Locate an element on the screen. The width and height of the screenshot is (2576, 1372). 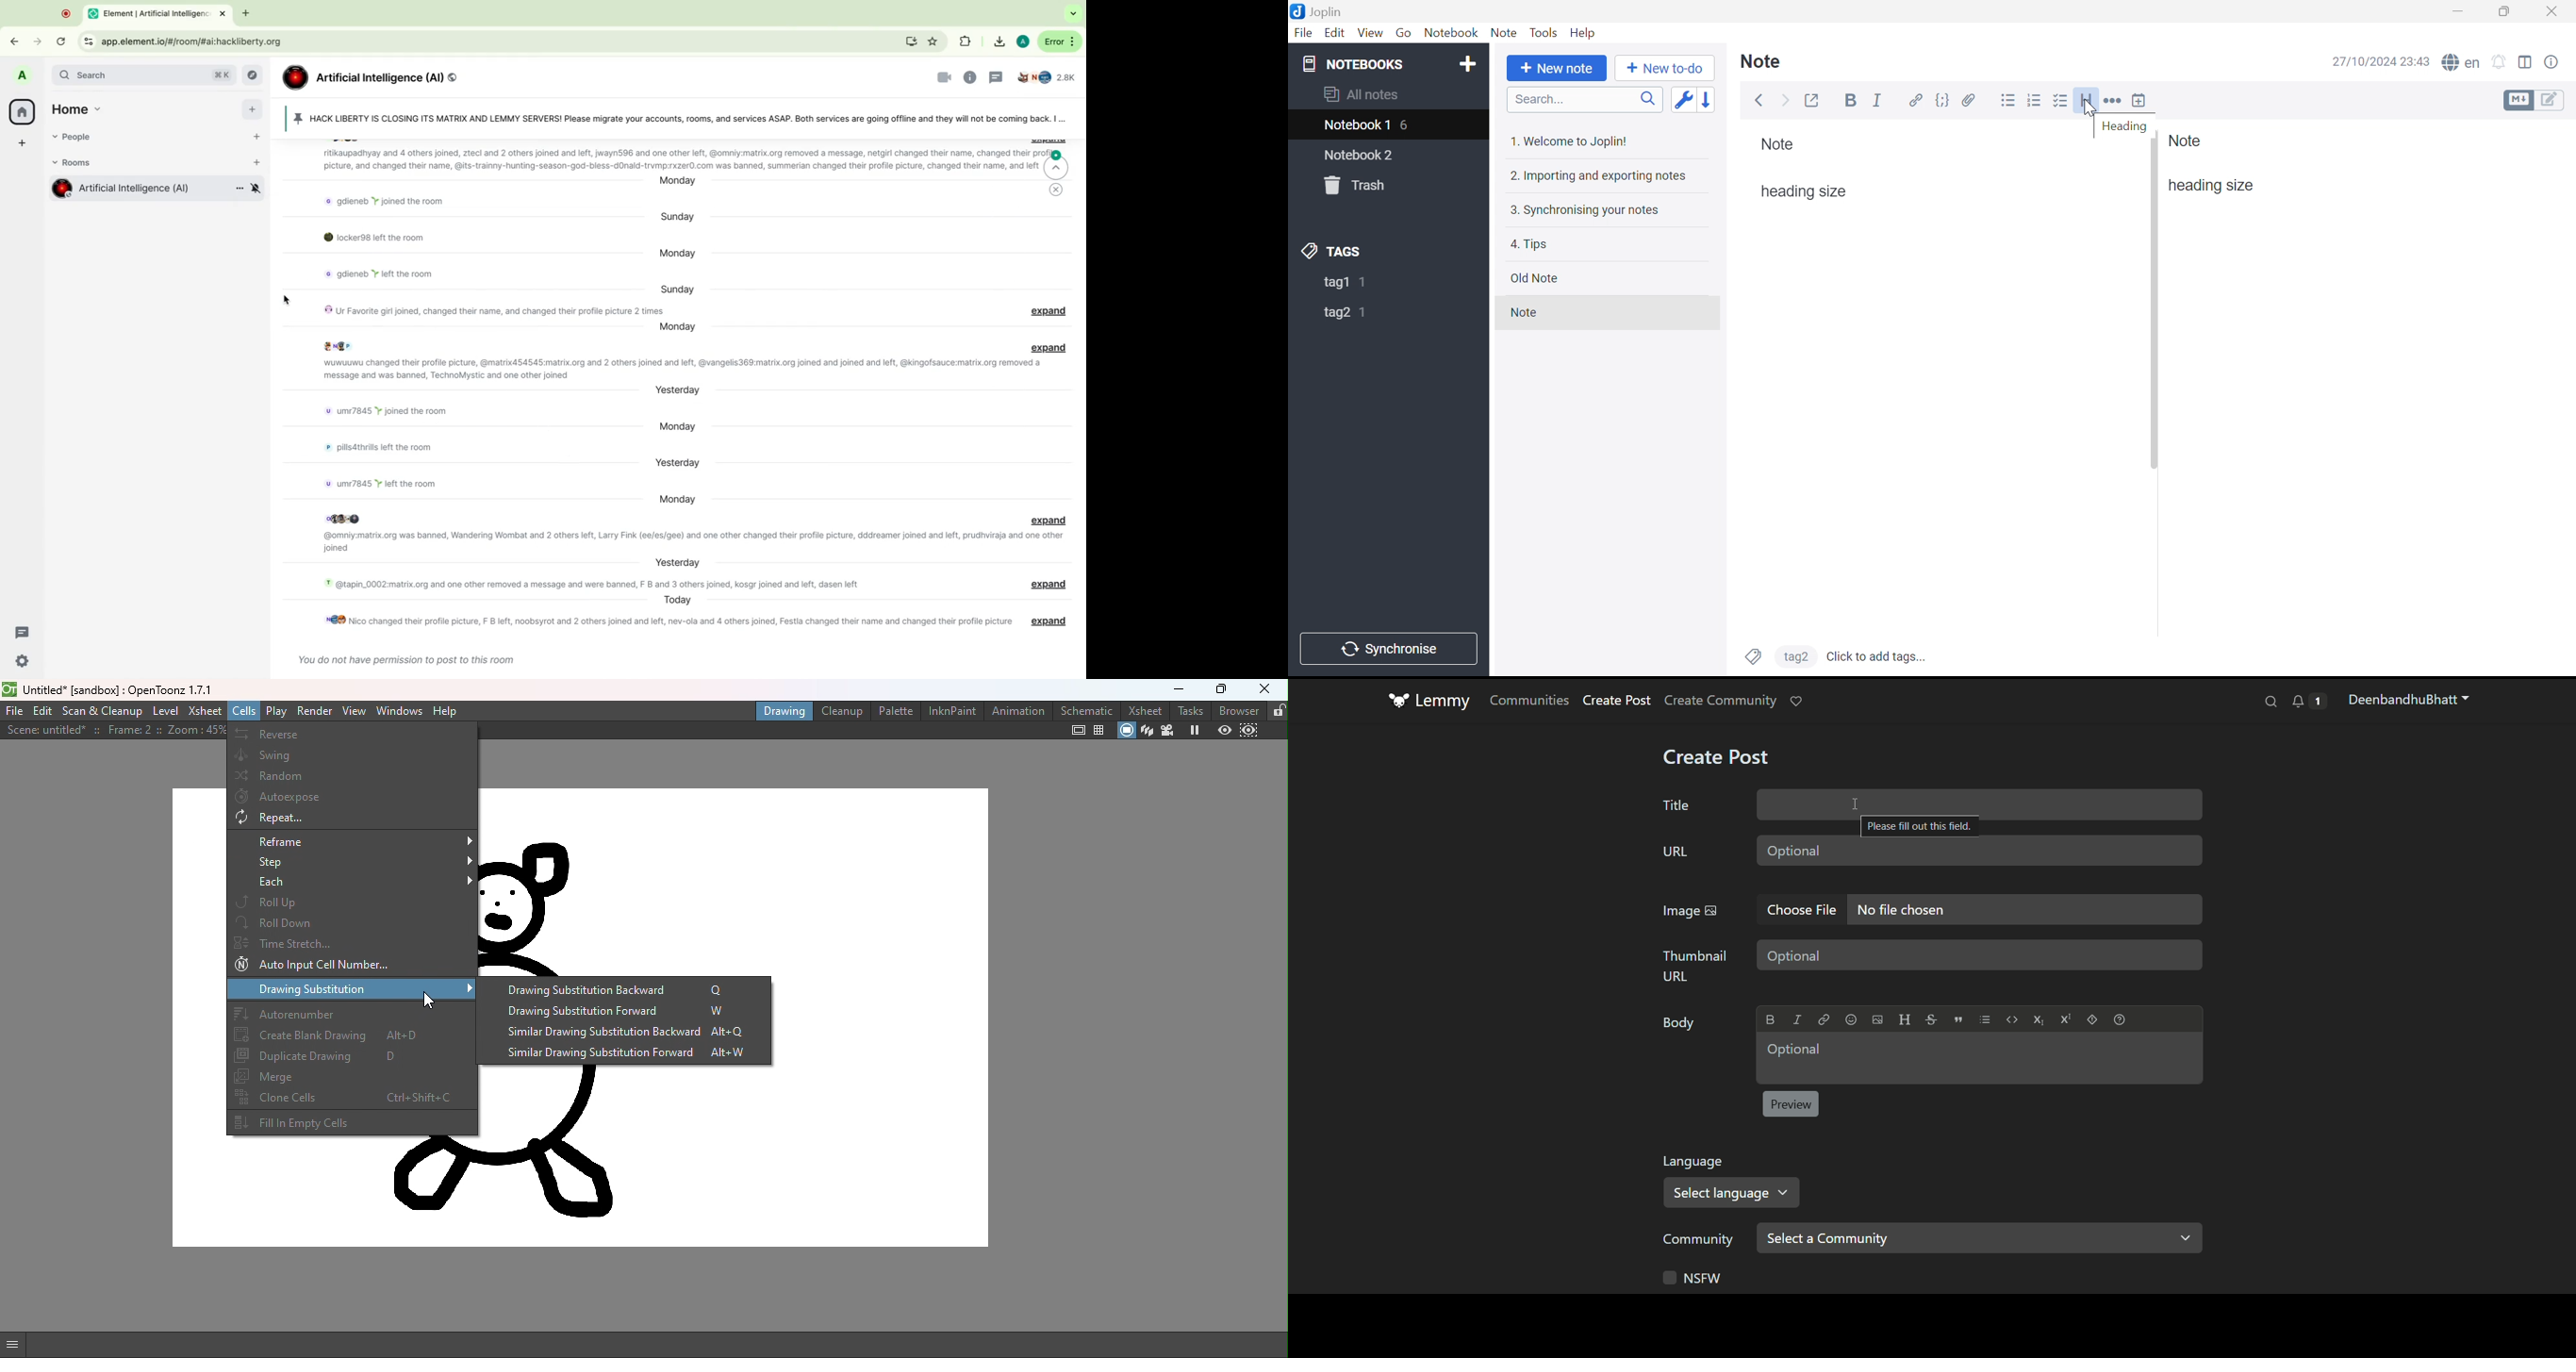
Bold is located at coordinates (1853, 101).